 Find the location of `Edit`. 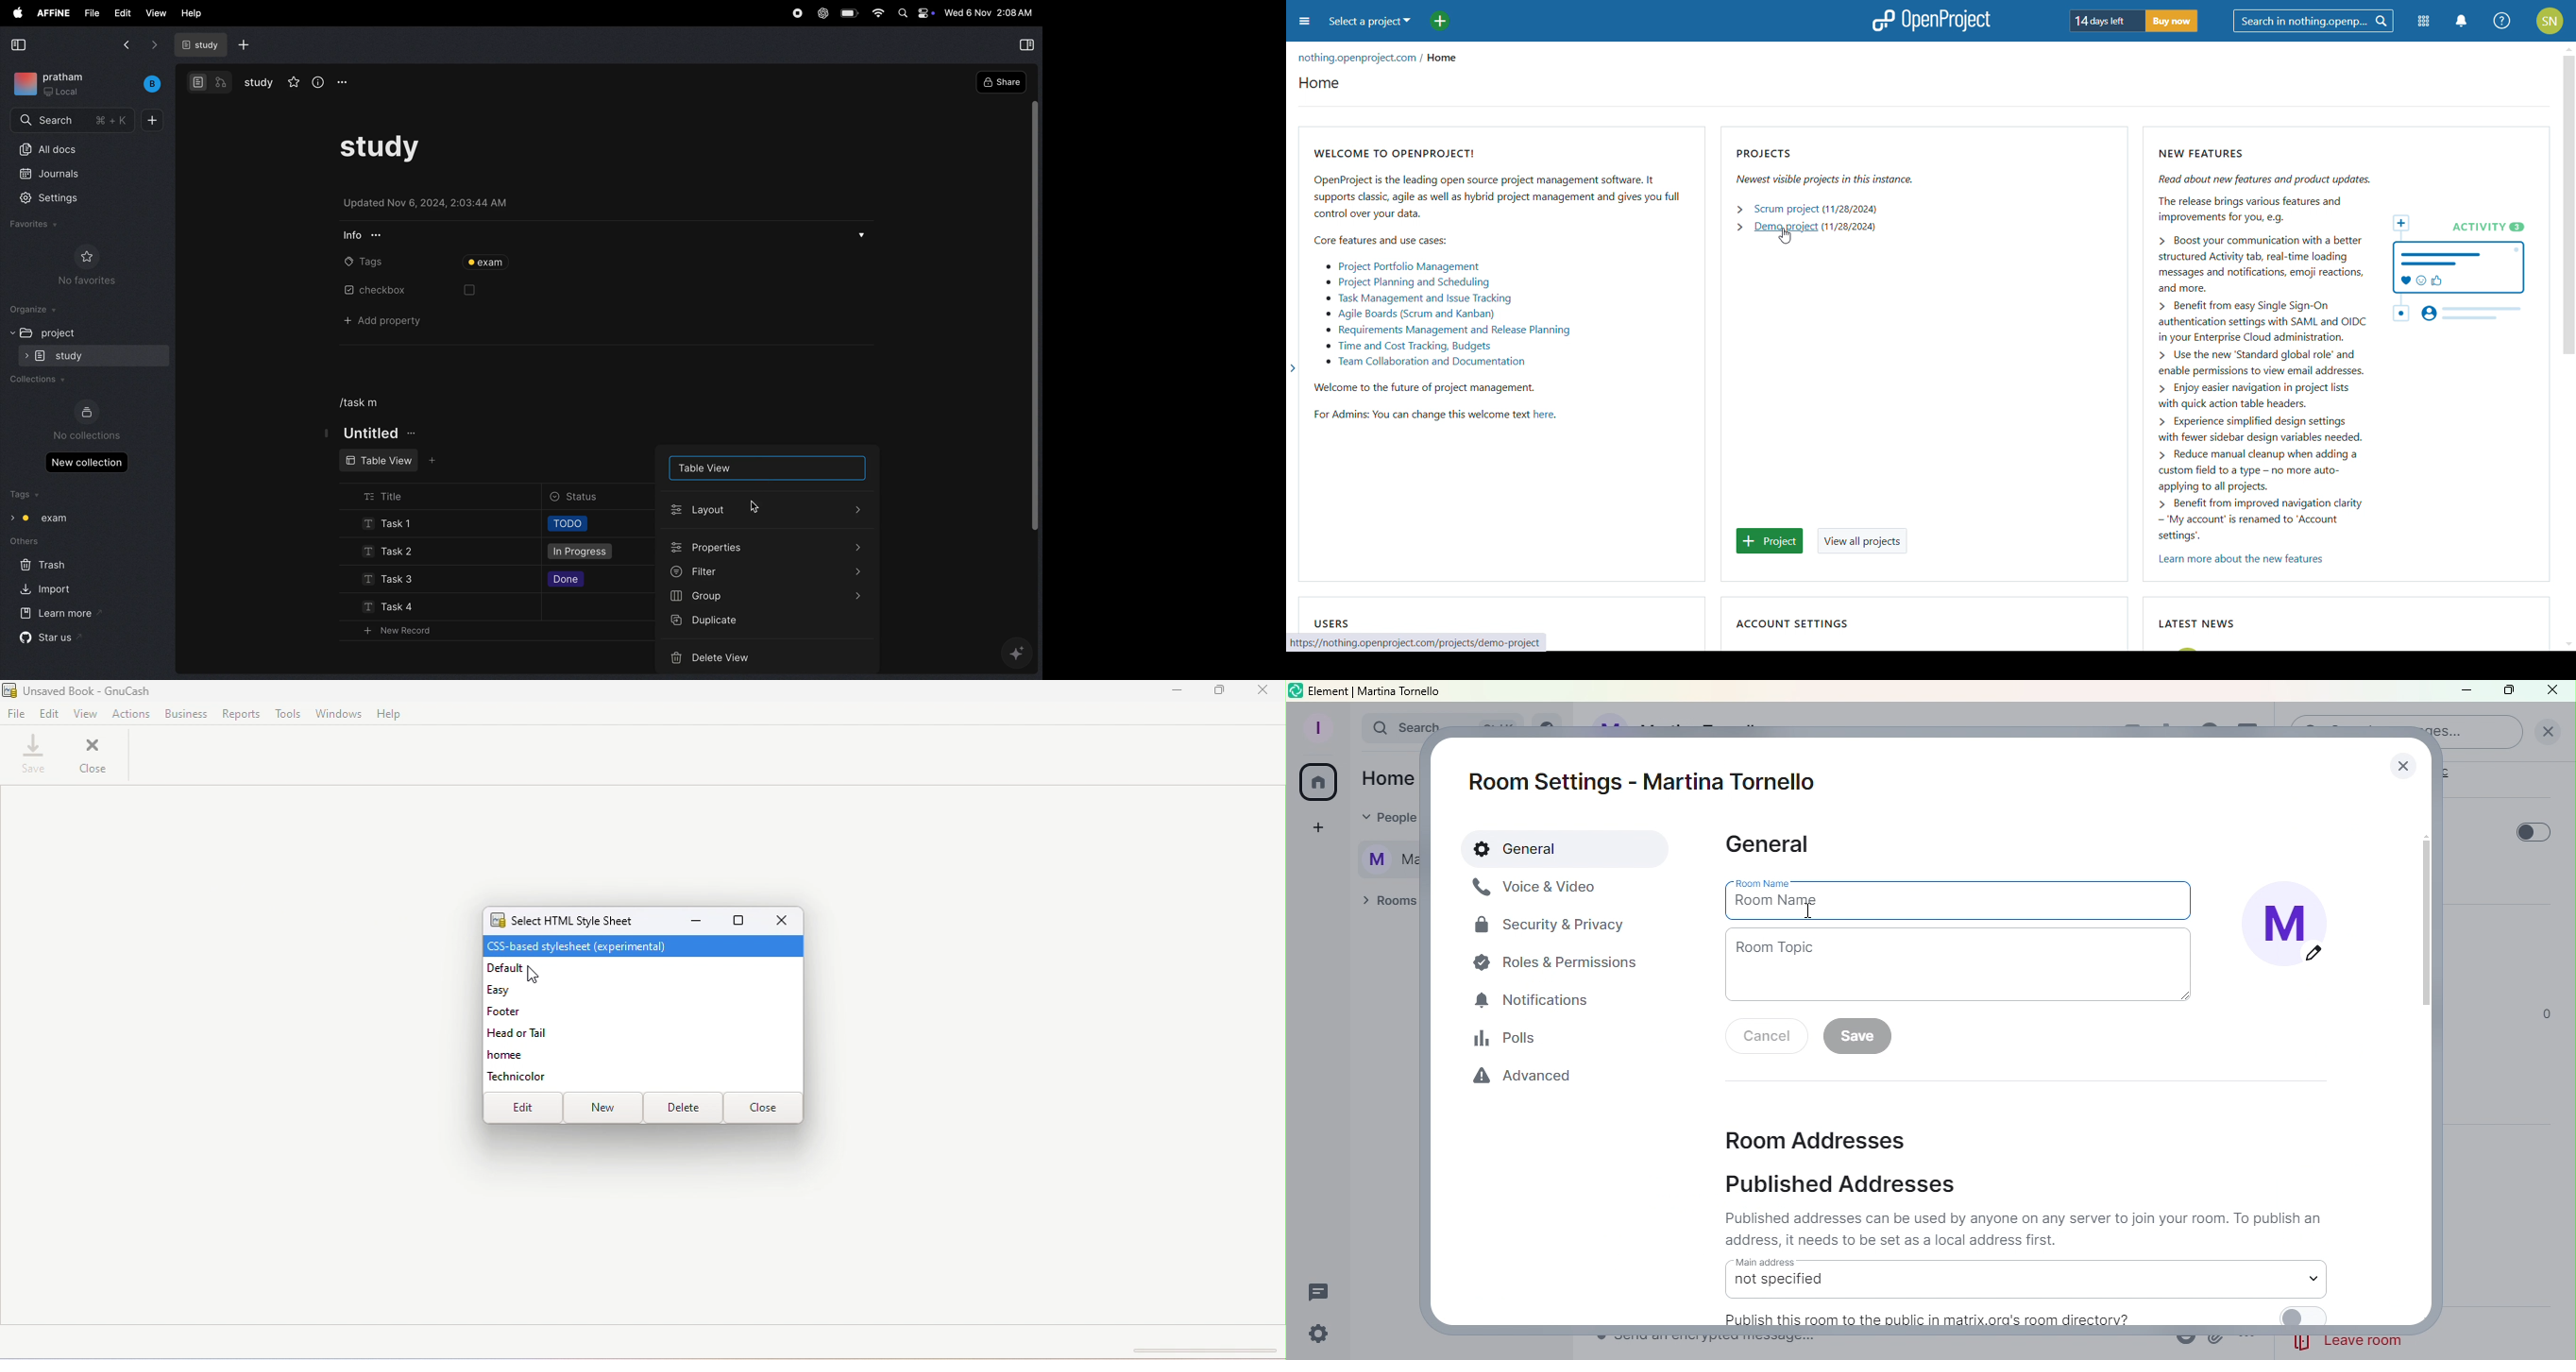

Edit is located at coordinates (48, 716).